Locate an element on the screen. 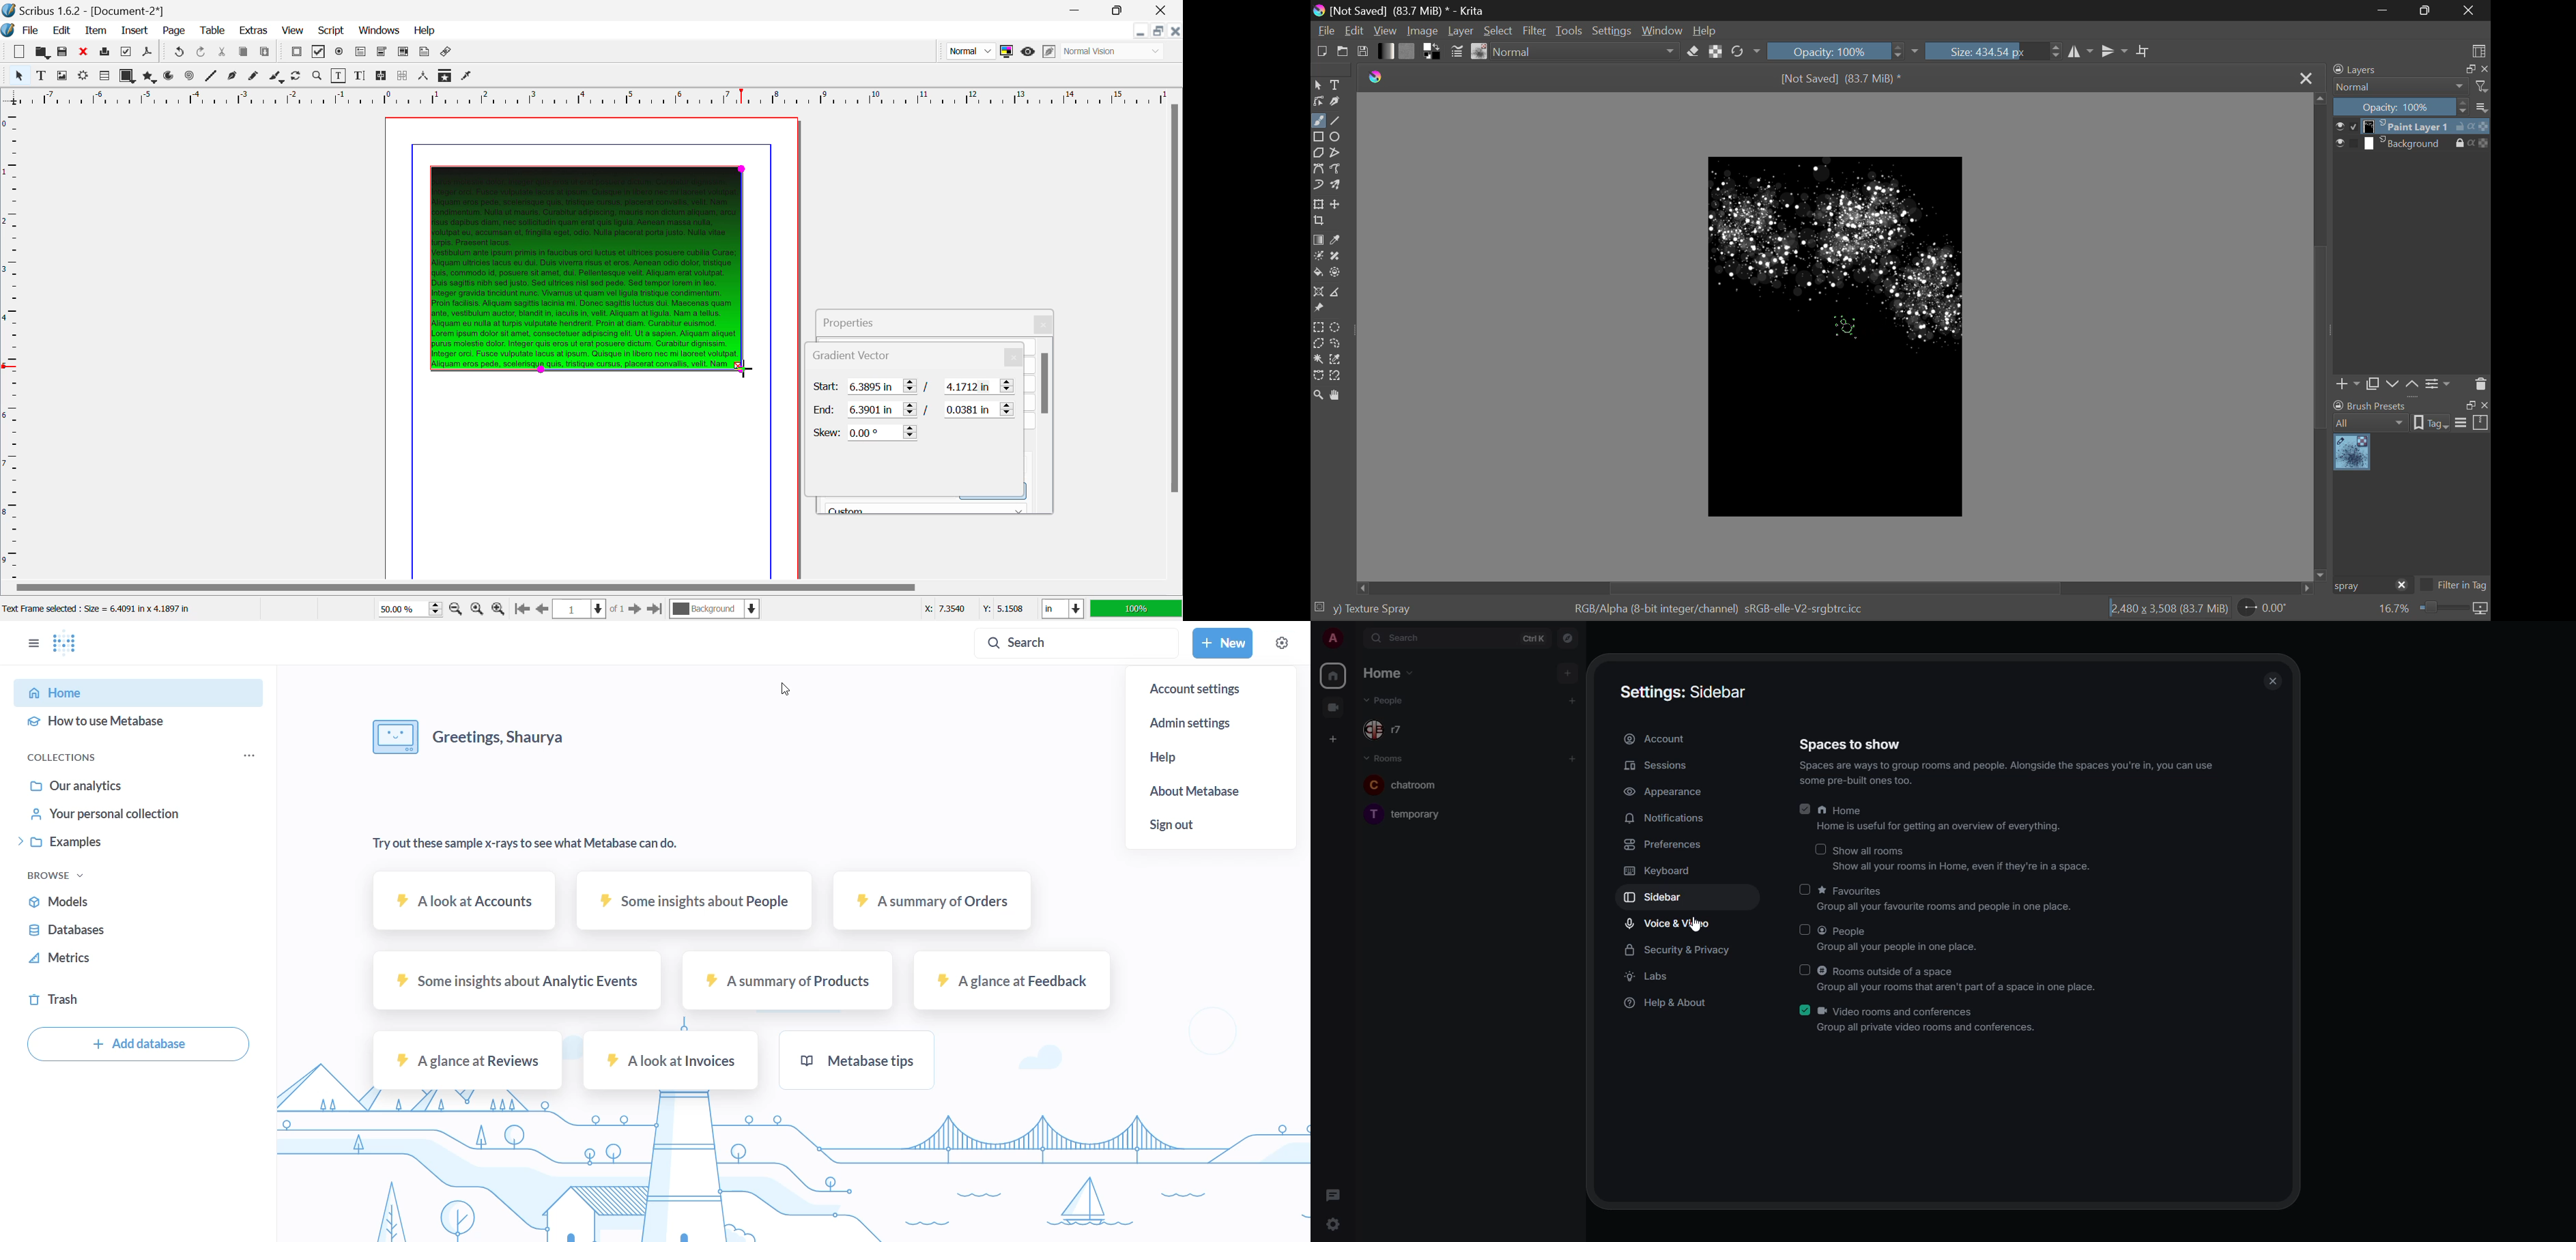  enabled is located at coordinates (1802, 810).